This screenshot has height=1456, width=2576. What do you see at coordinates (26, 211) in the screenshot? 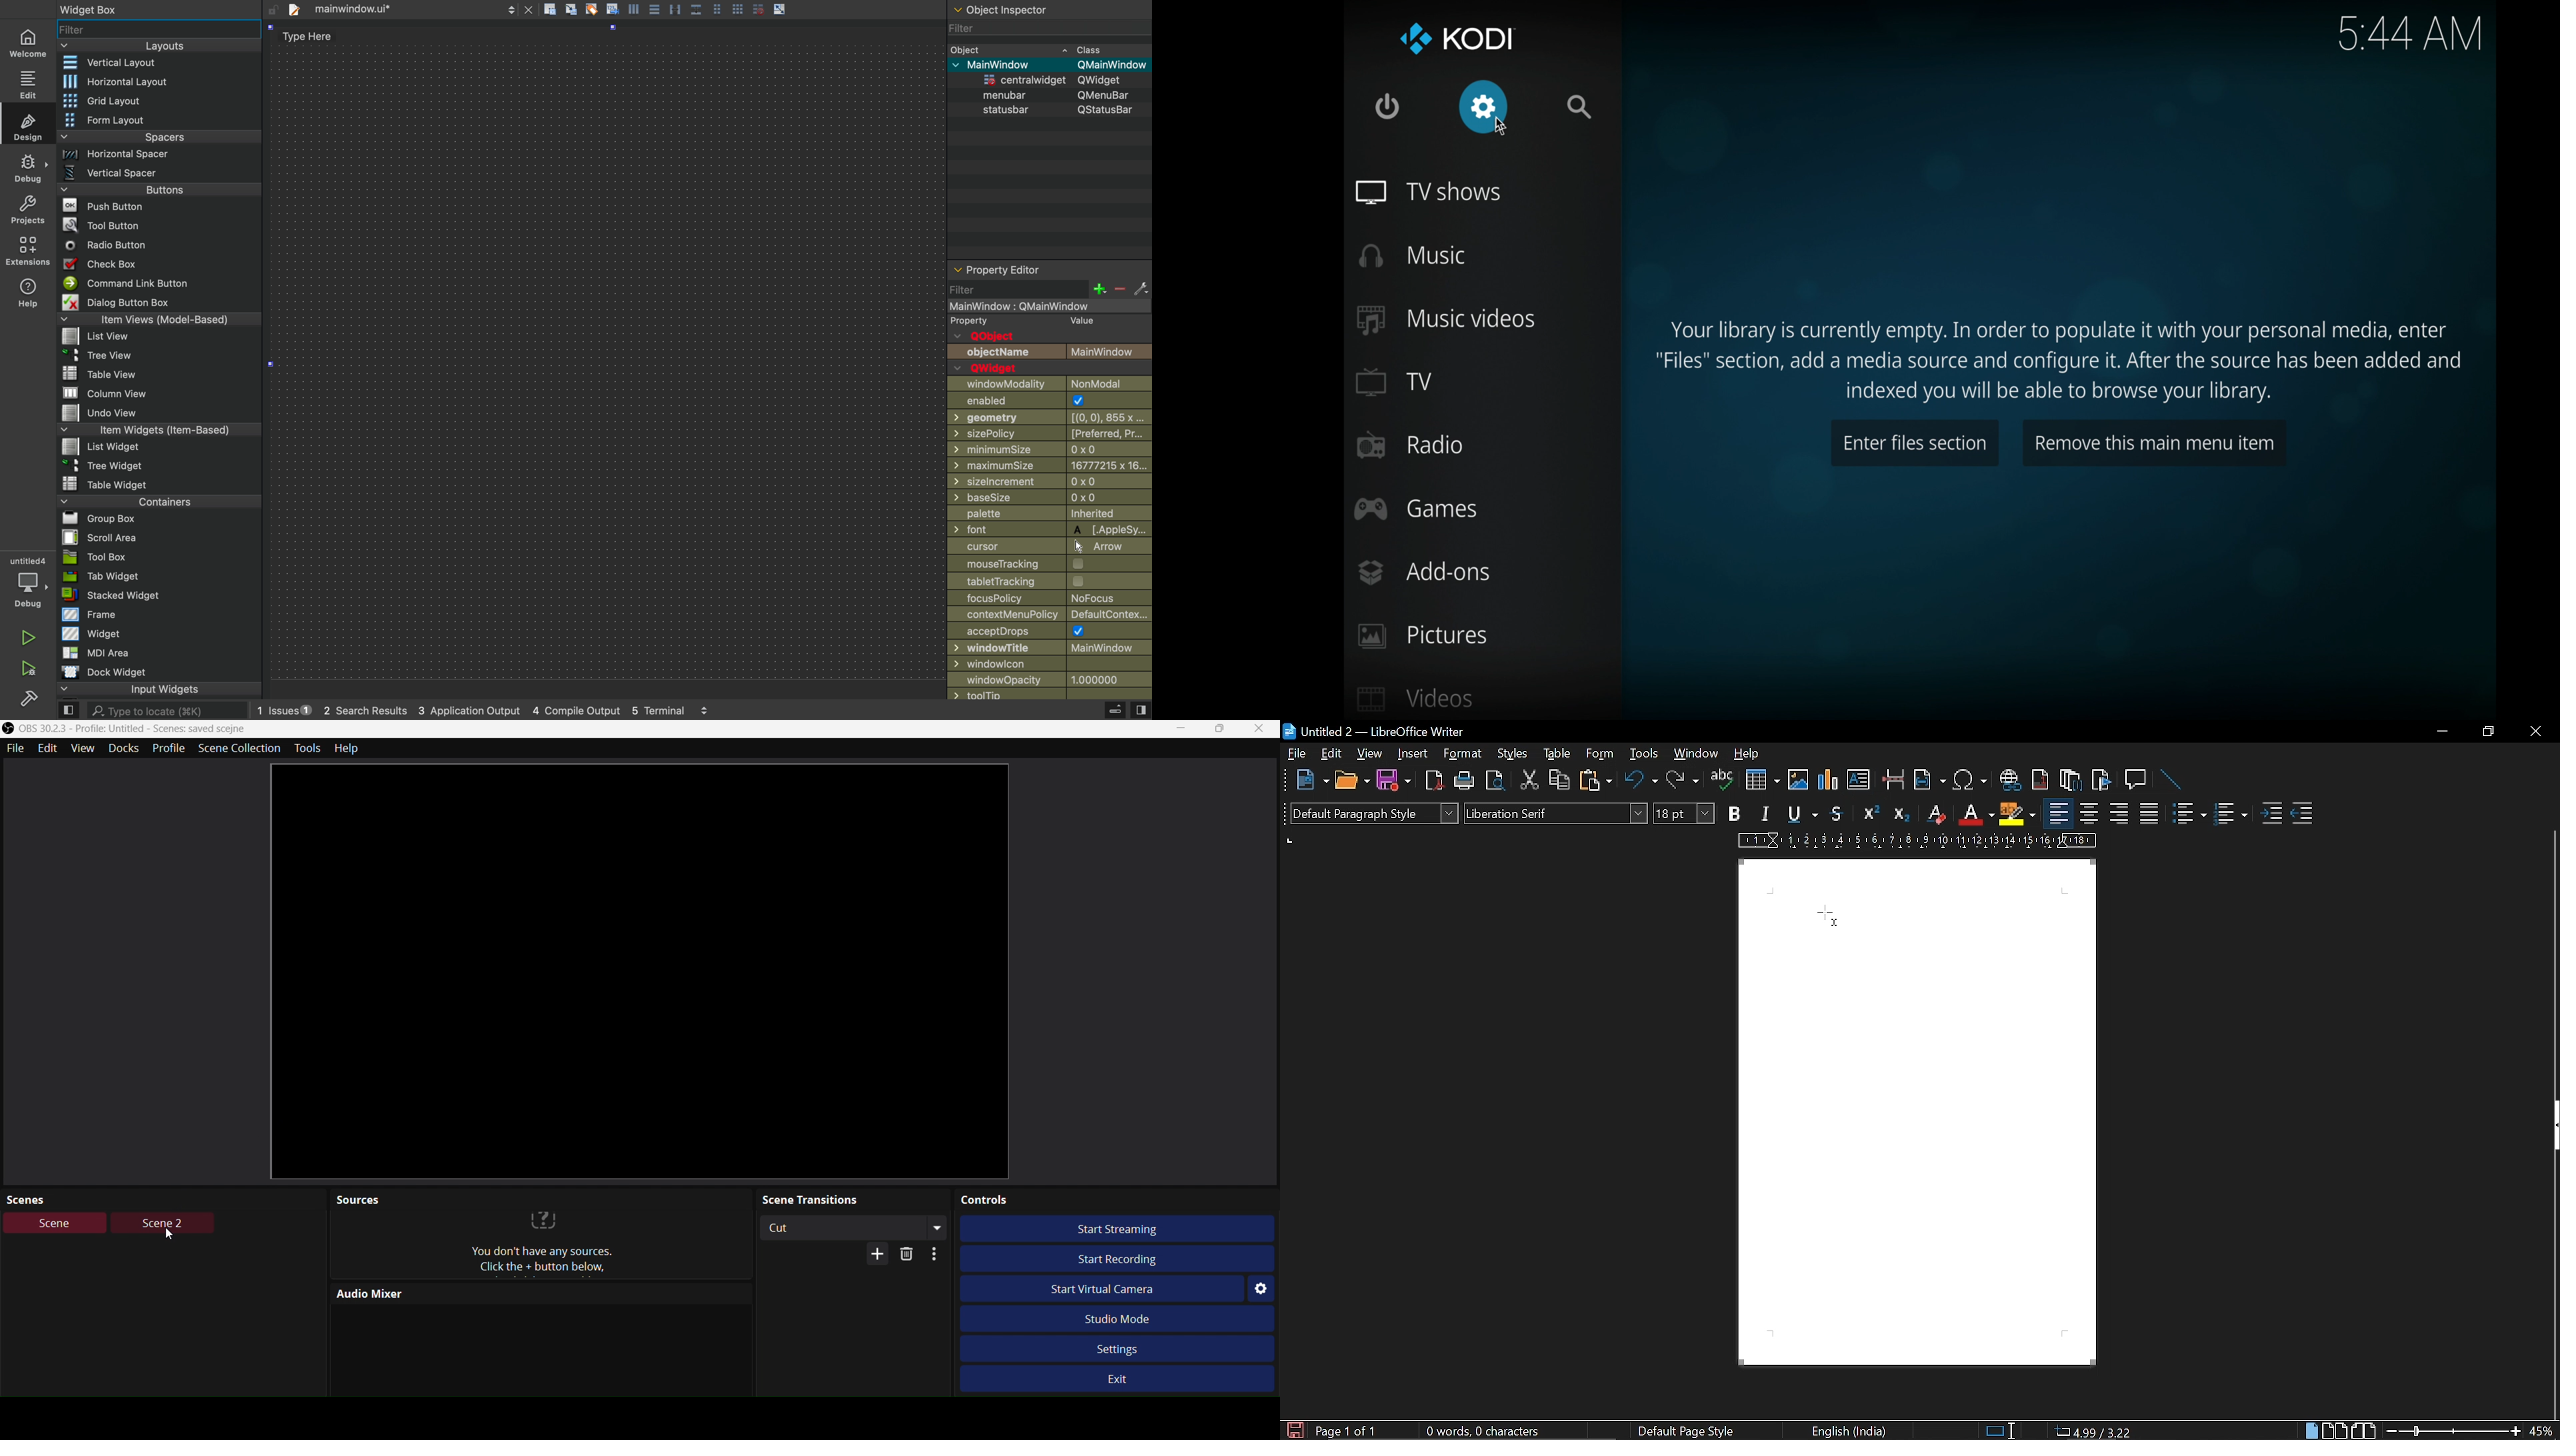
I see `projects` at bounding box center [26, 211].